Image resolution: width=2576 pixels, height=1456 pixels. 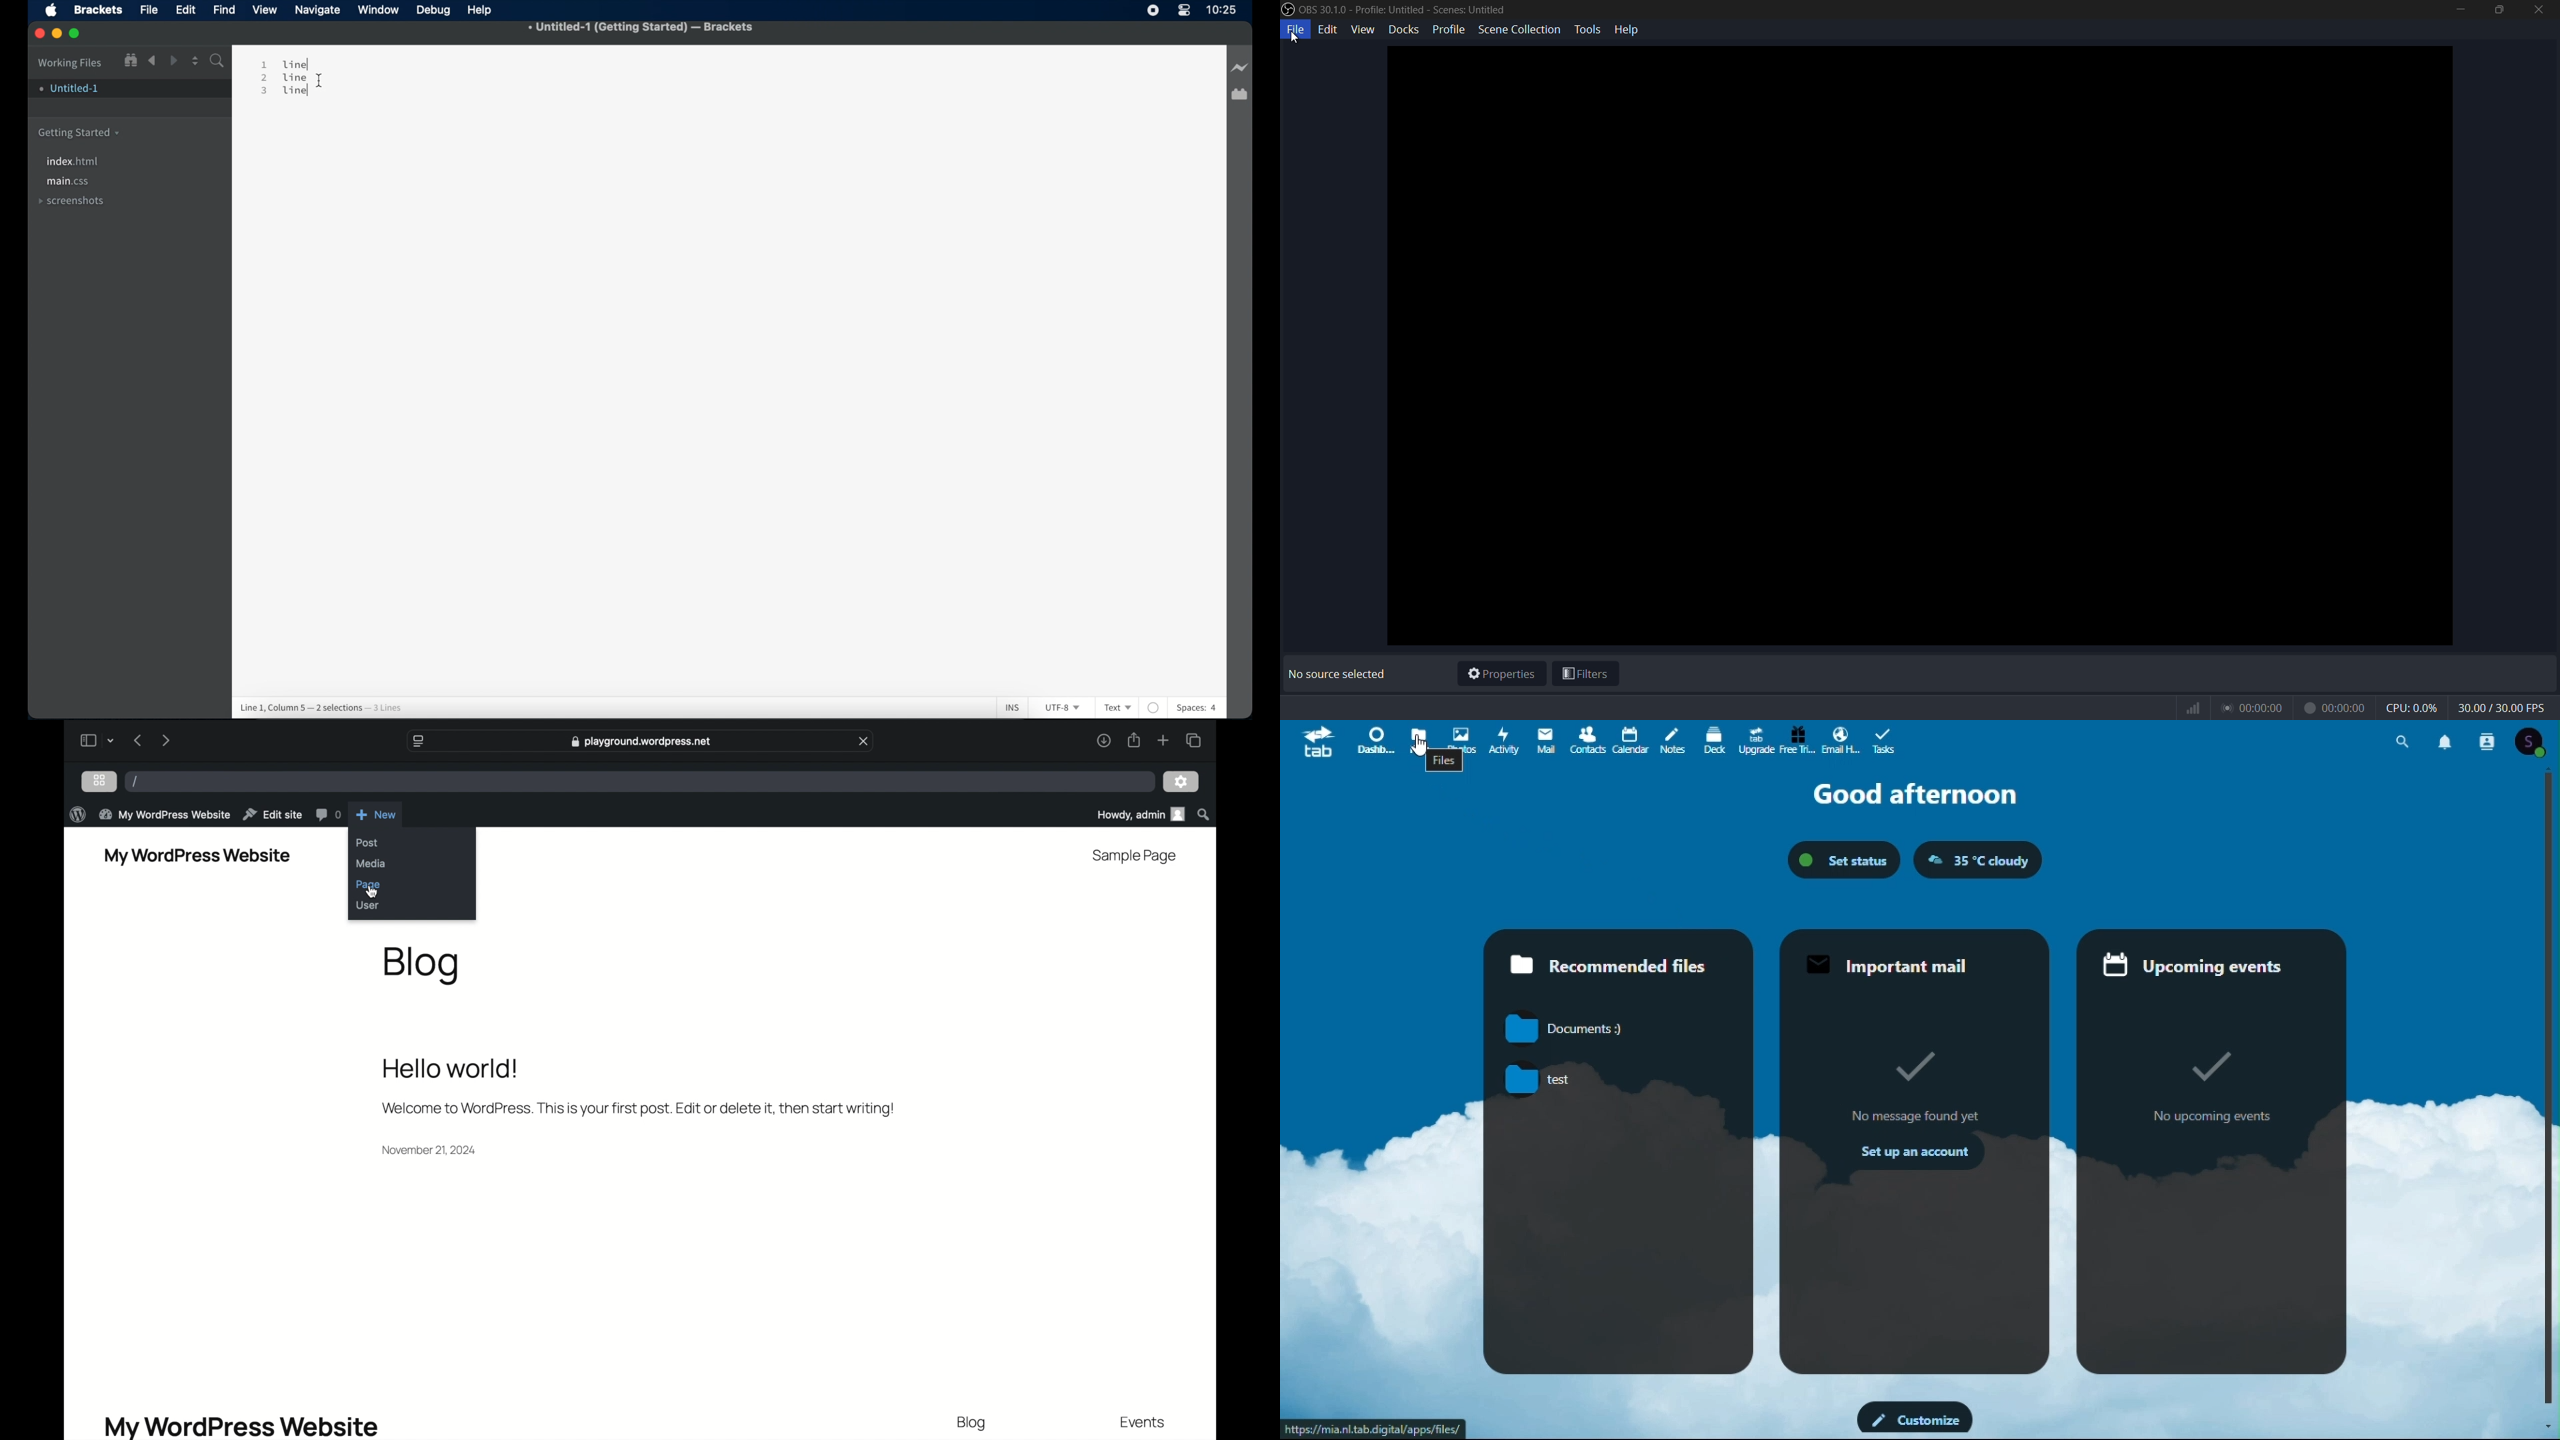 What do you see at coordinates (1341, 674) in the screenshot?
I see `No source selected` at bounding box center [1341, 674].